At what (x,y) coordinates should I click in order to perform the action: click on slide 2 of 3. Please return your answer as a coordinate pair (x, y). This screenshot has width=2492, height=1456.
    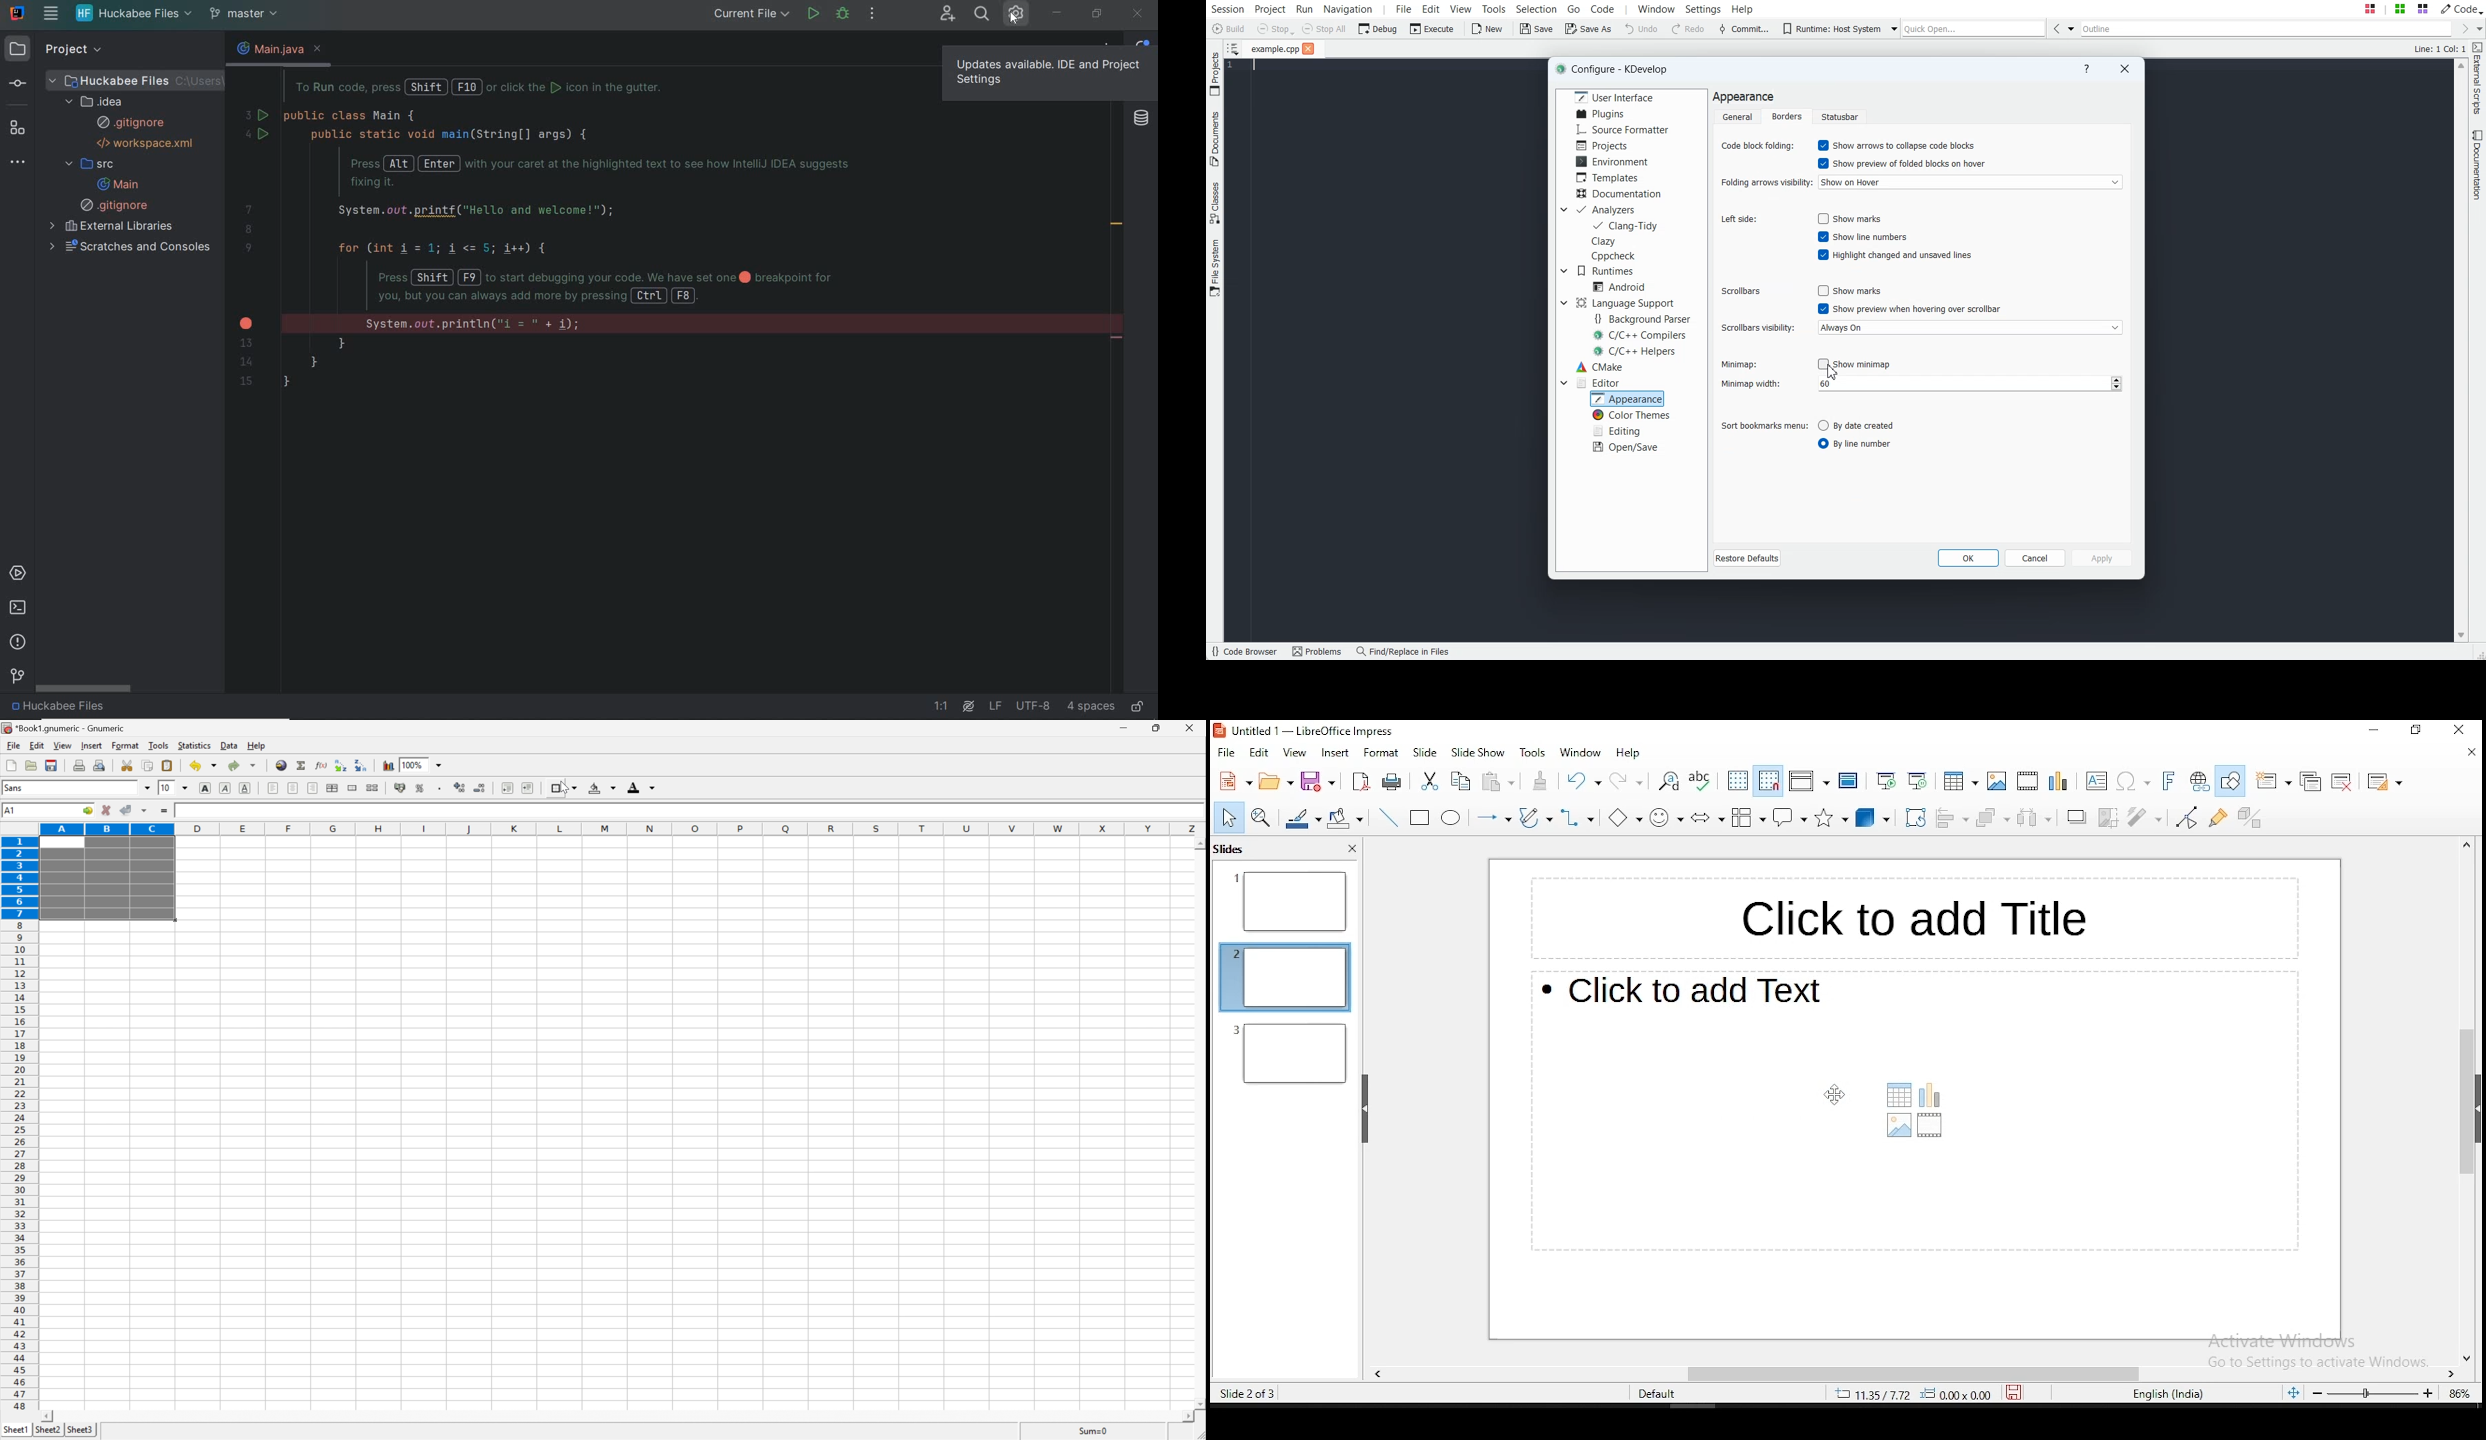
    Looking at the image, I should click on (1246, 1394).